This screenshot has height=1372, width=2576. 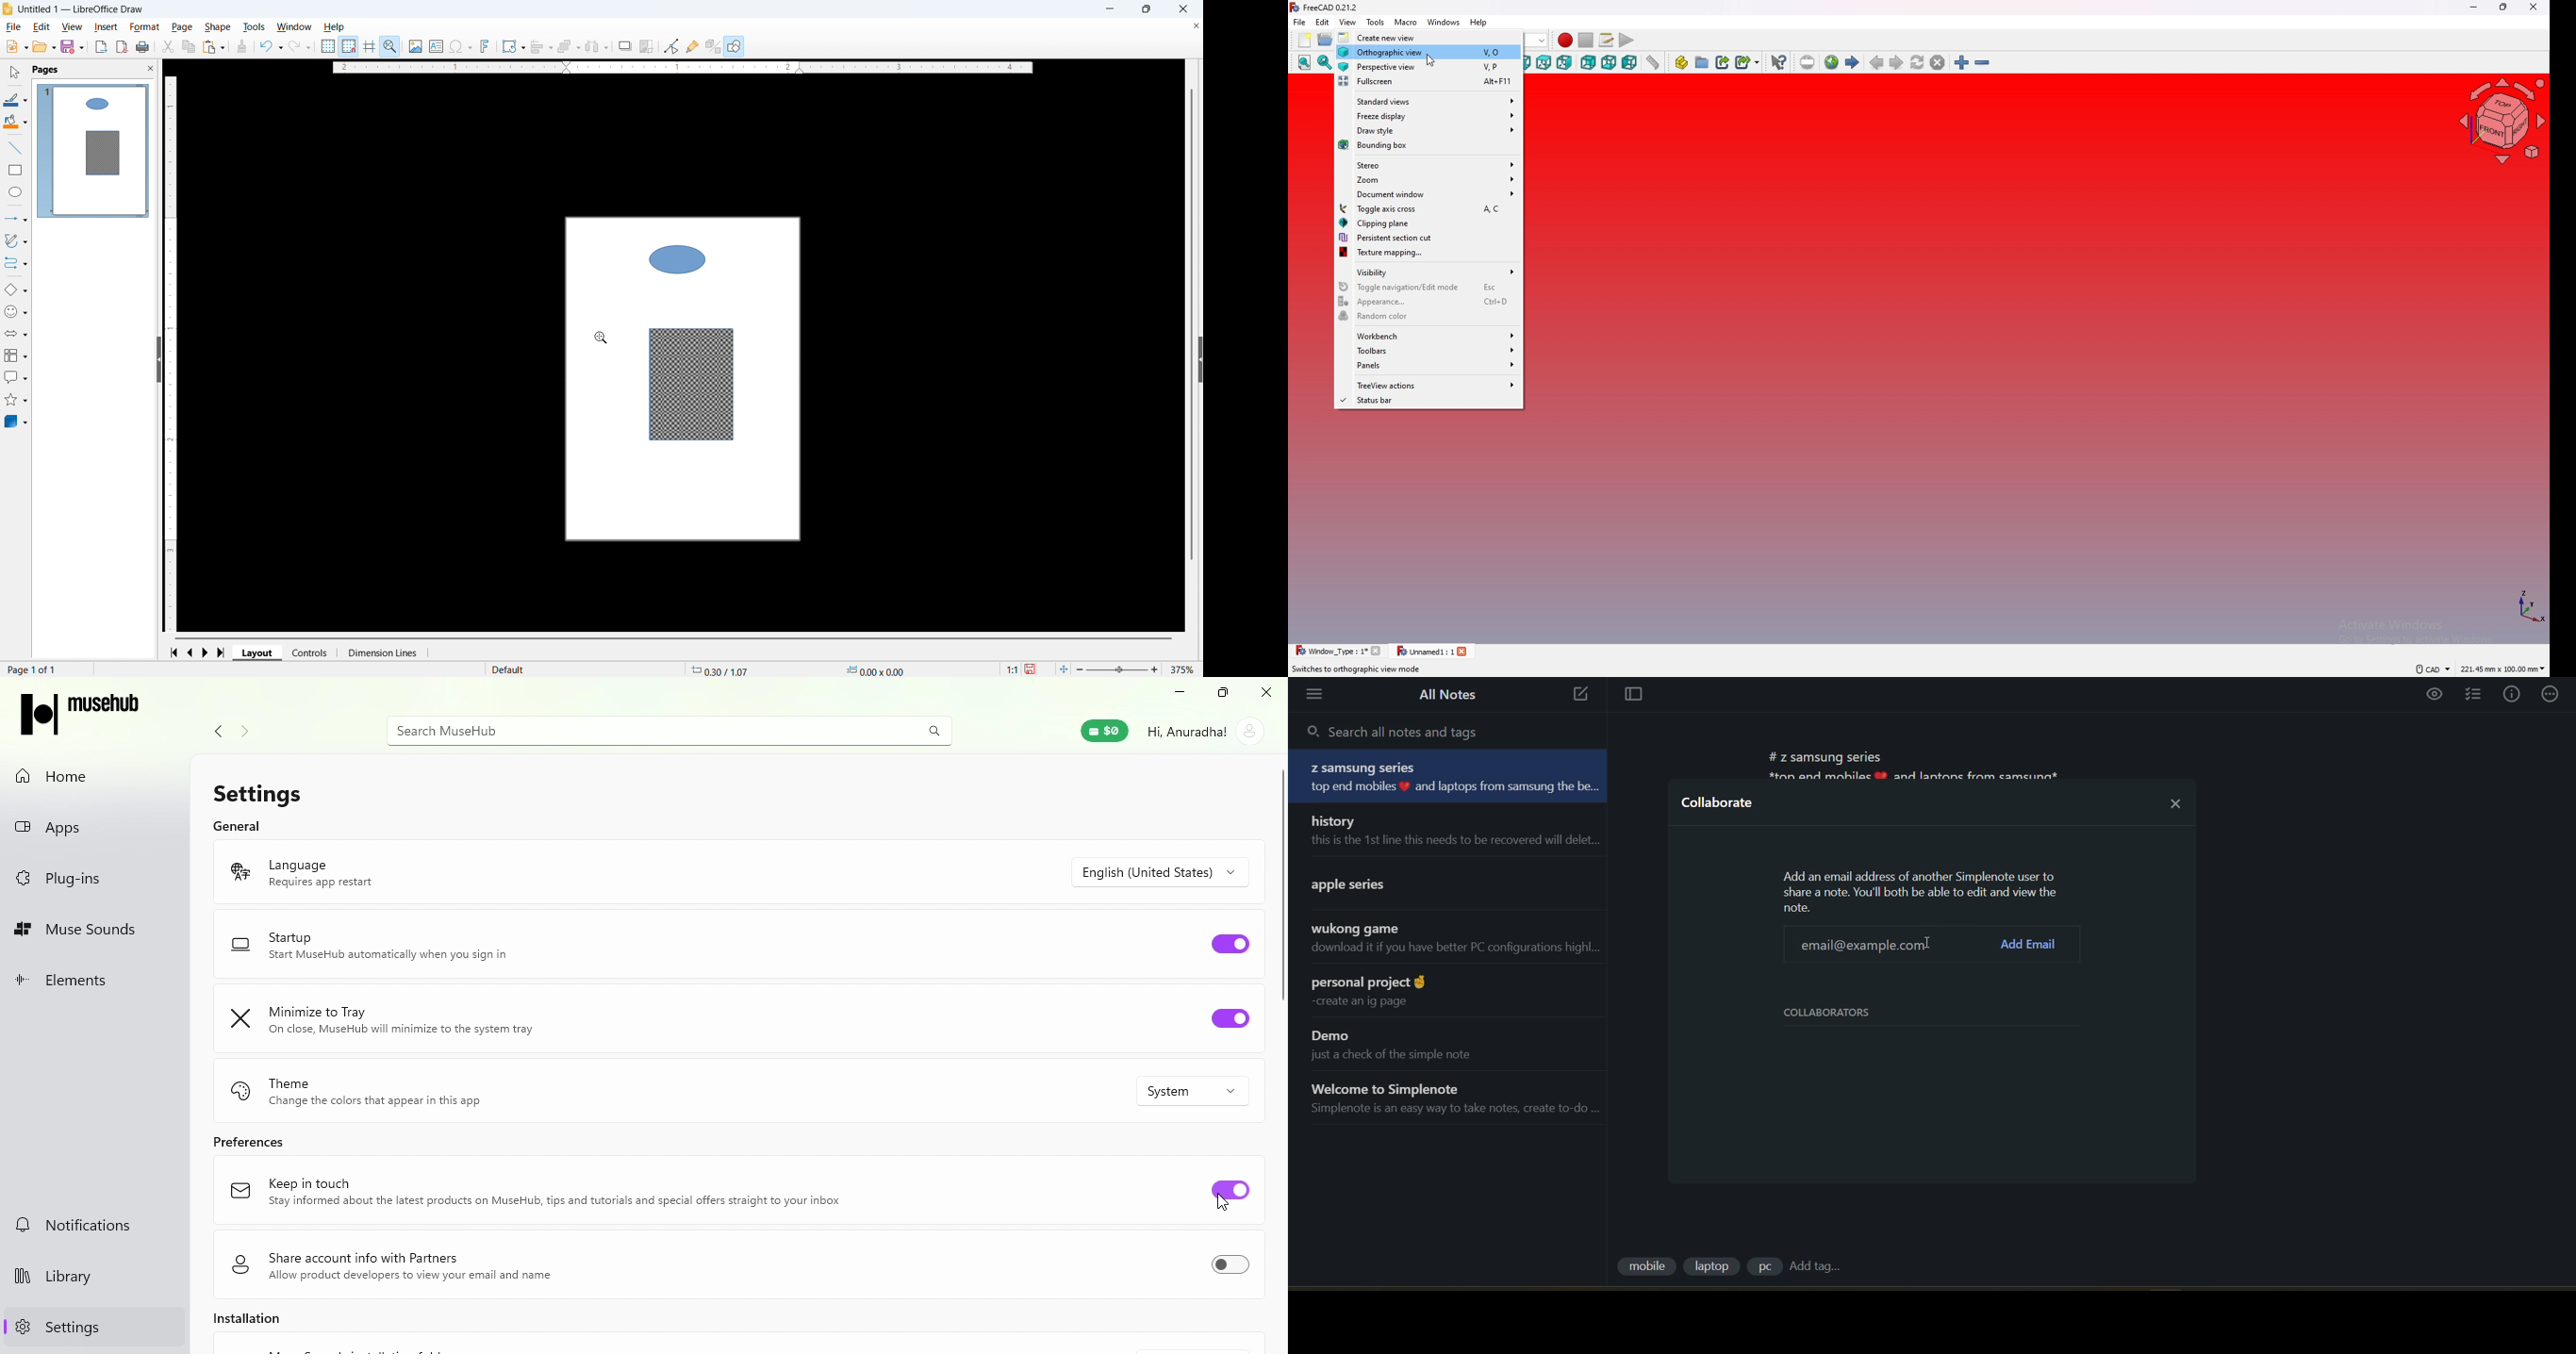 What do you see at coordinates (1428, 302) in the screenshot?
I see `appearance` at bounding box center [1428, 302].